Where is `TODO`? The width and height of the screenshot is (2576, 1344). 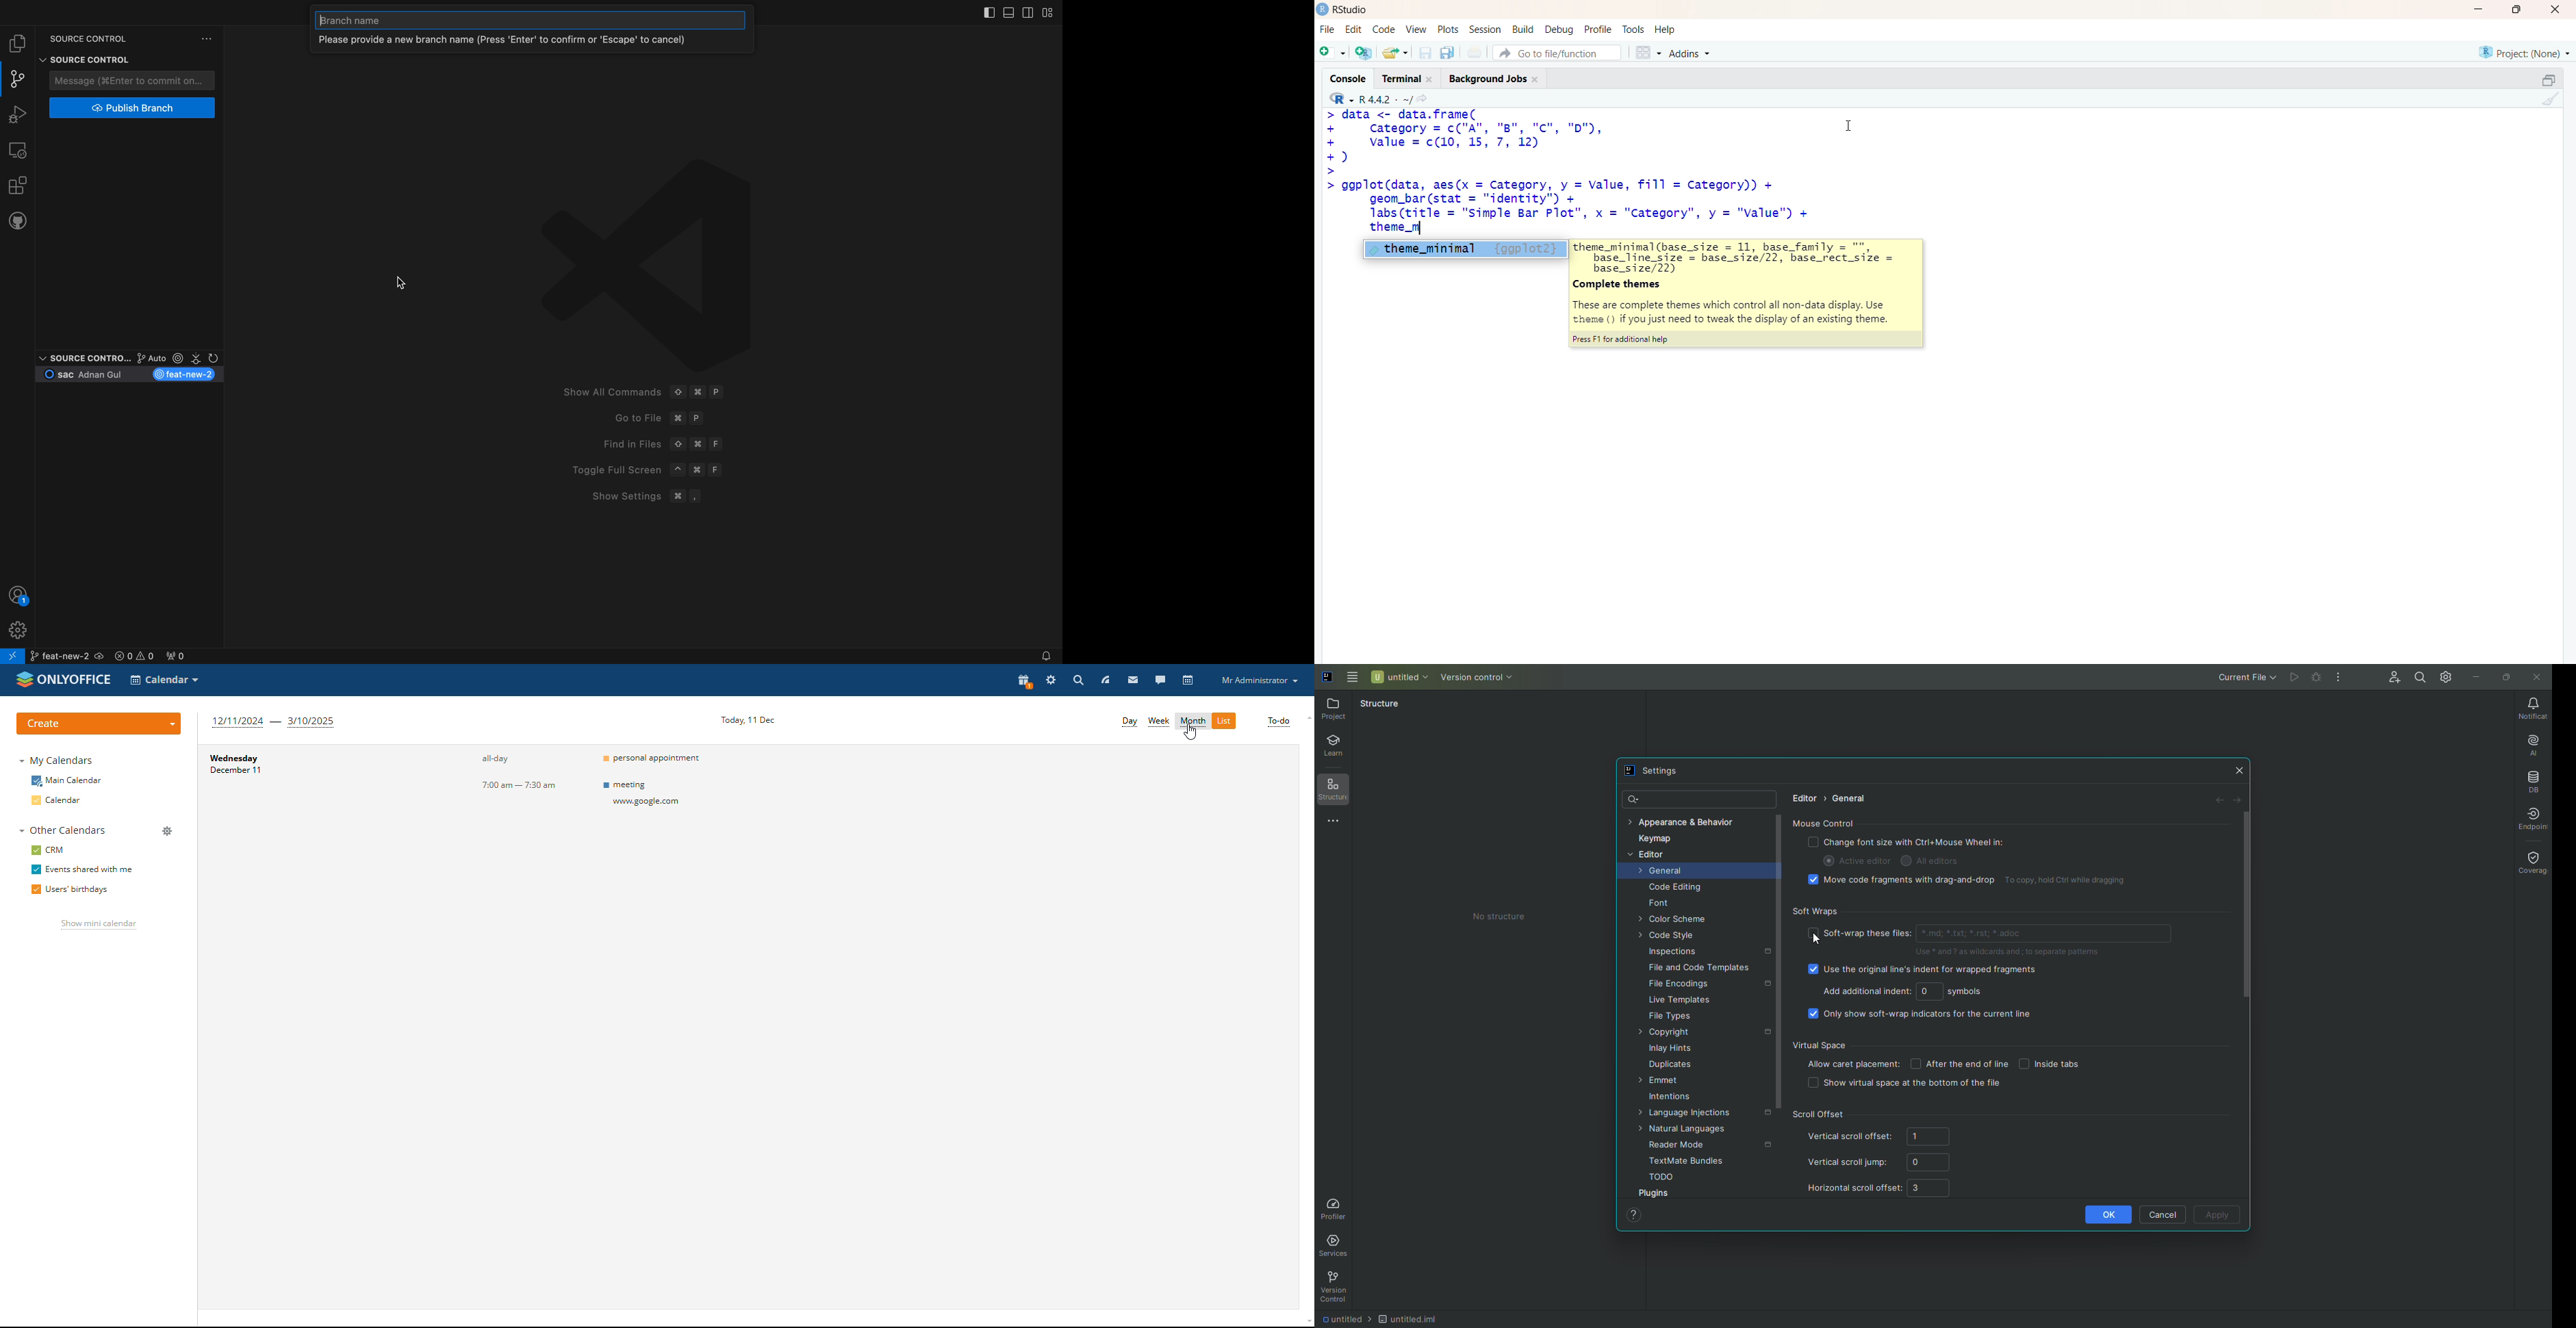
TODO is located at coordinates (1662, 1177).